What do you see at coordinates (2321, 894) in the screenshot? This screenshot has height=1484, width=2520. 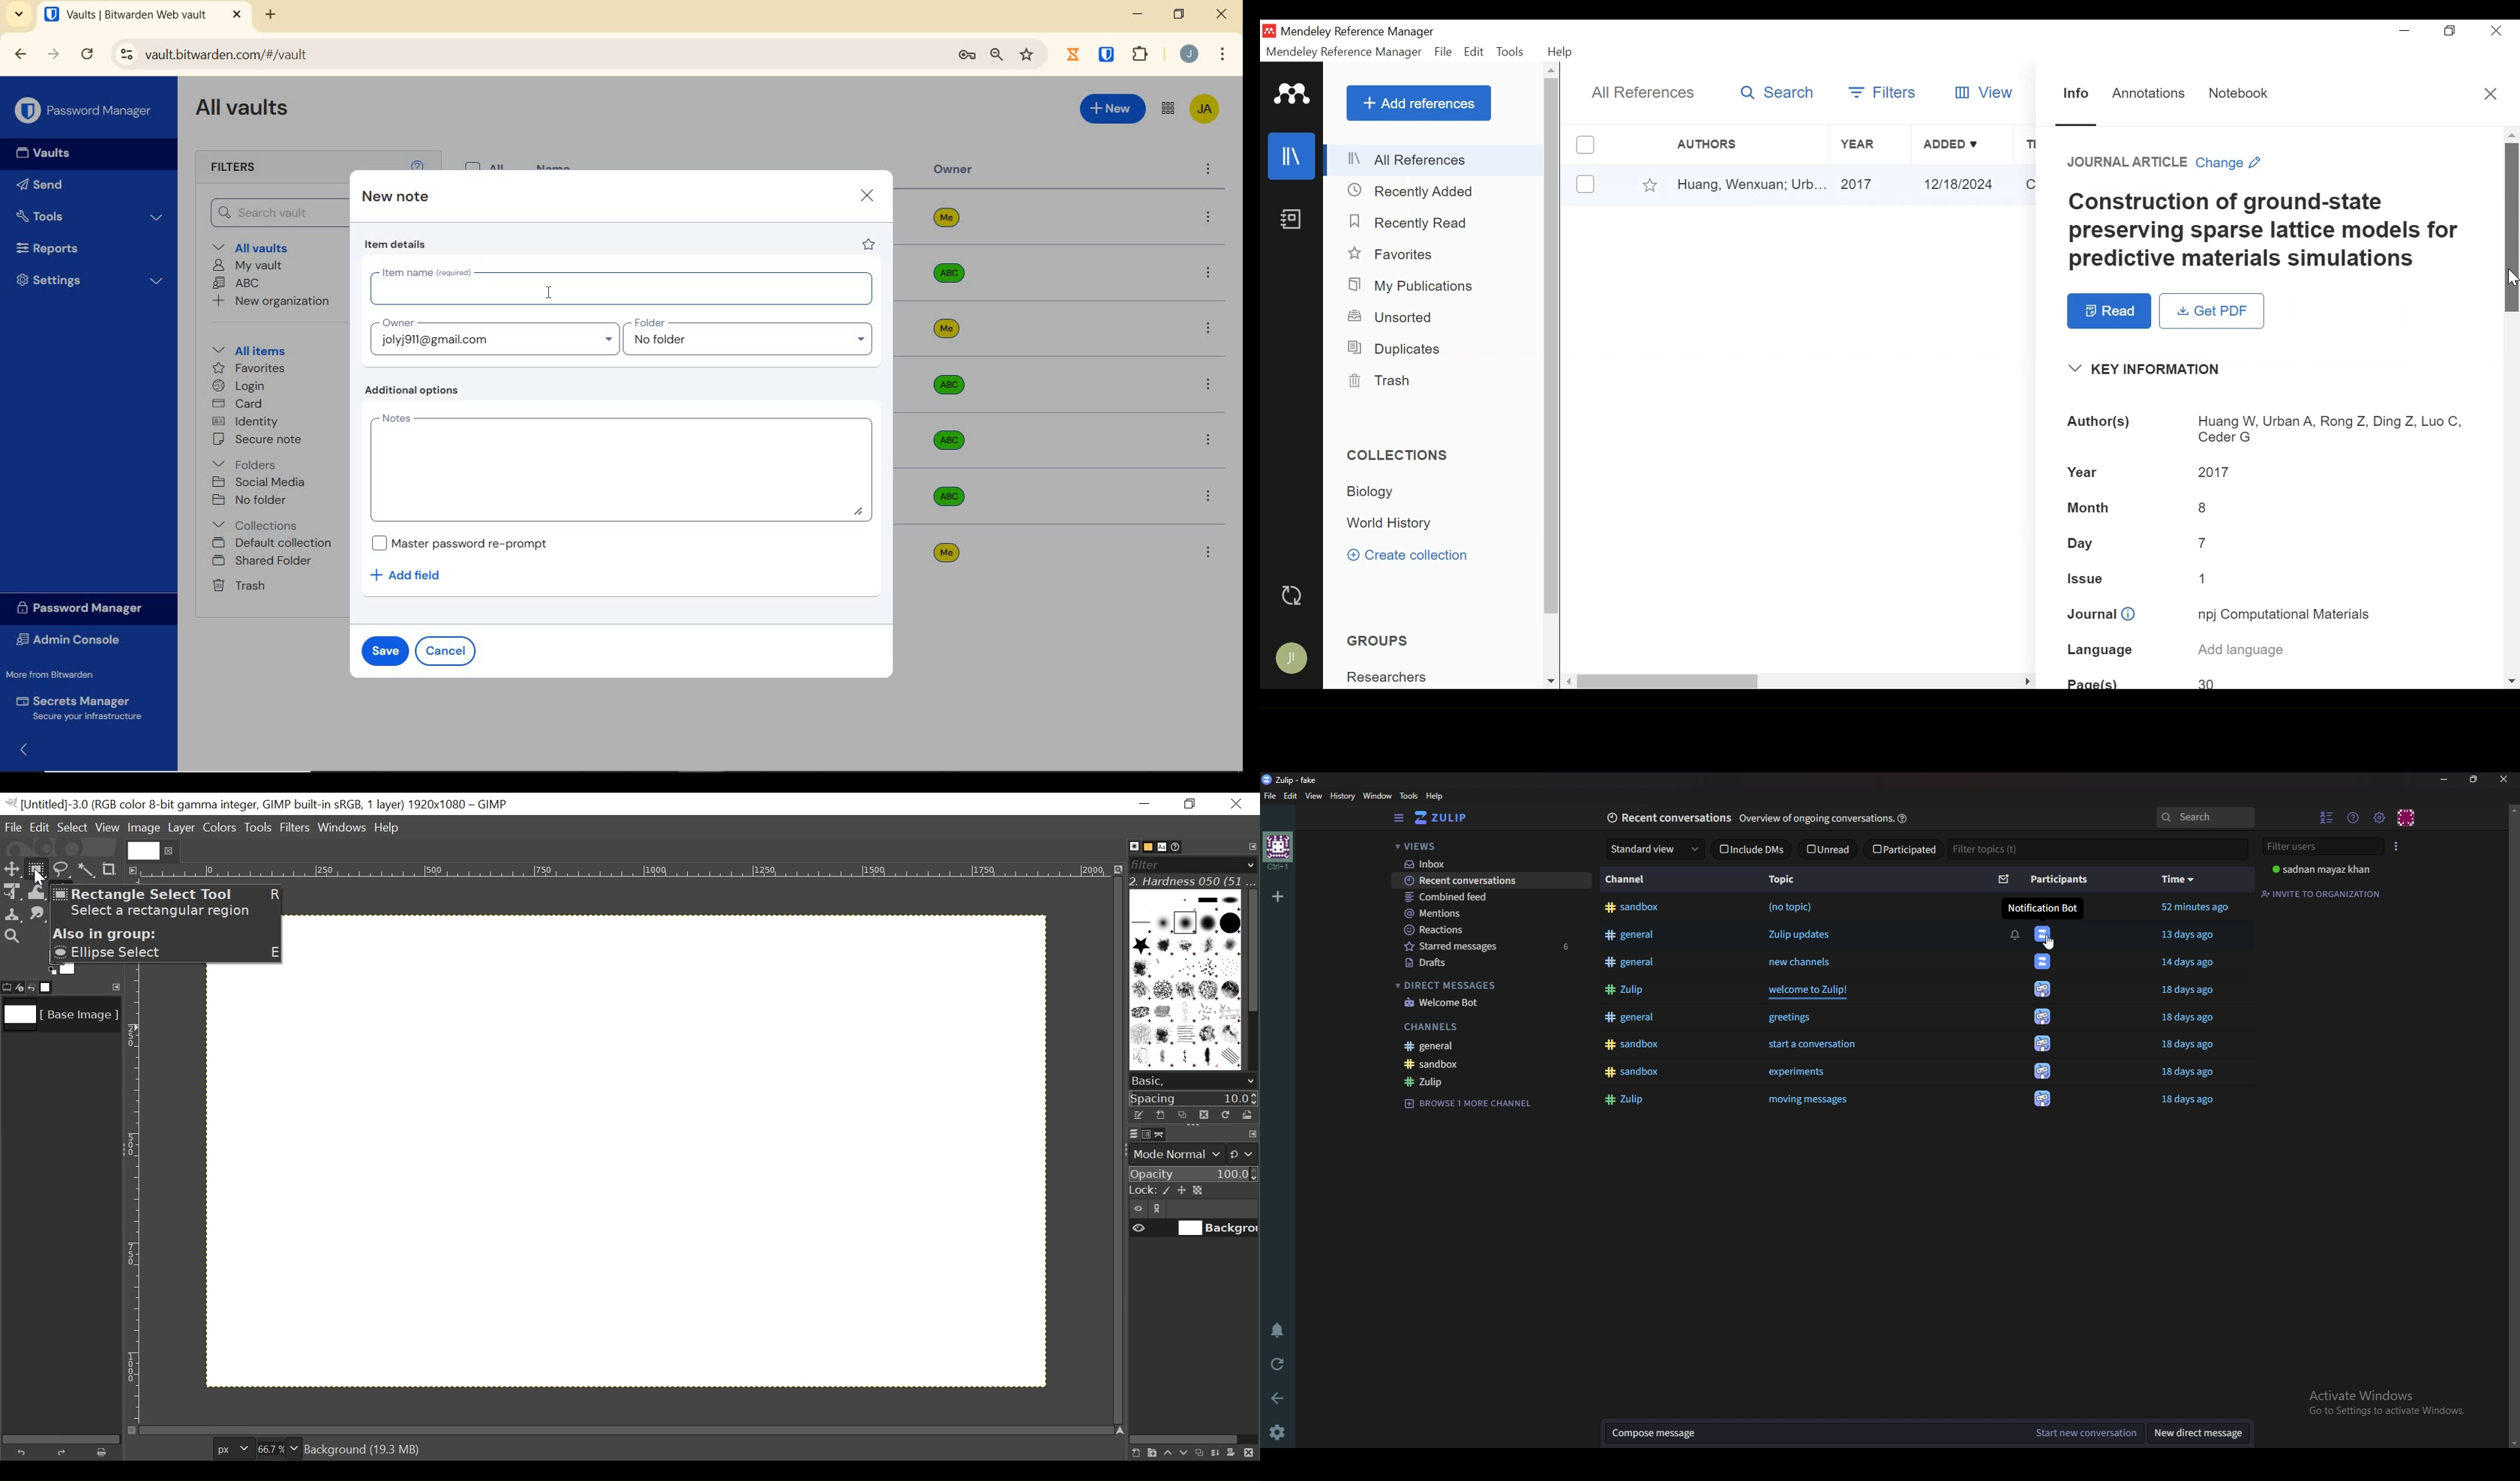 I see `Invite to organization` at bounding box center [2321, 894].